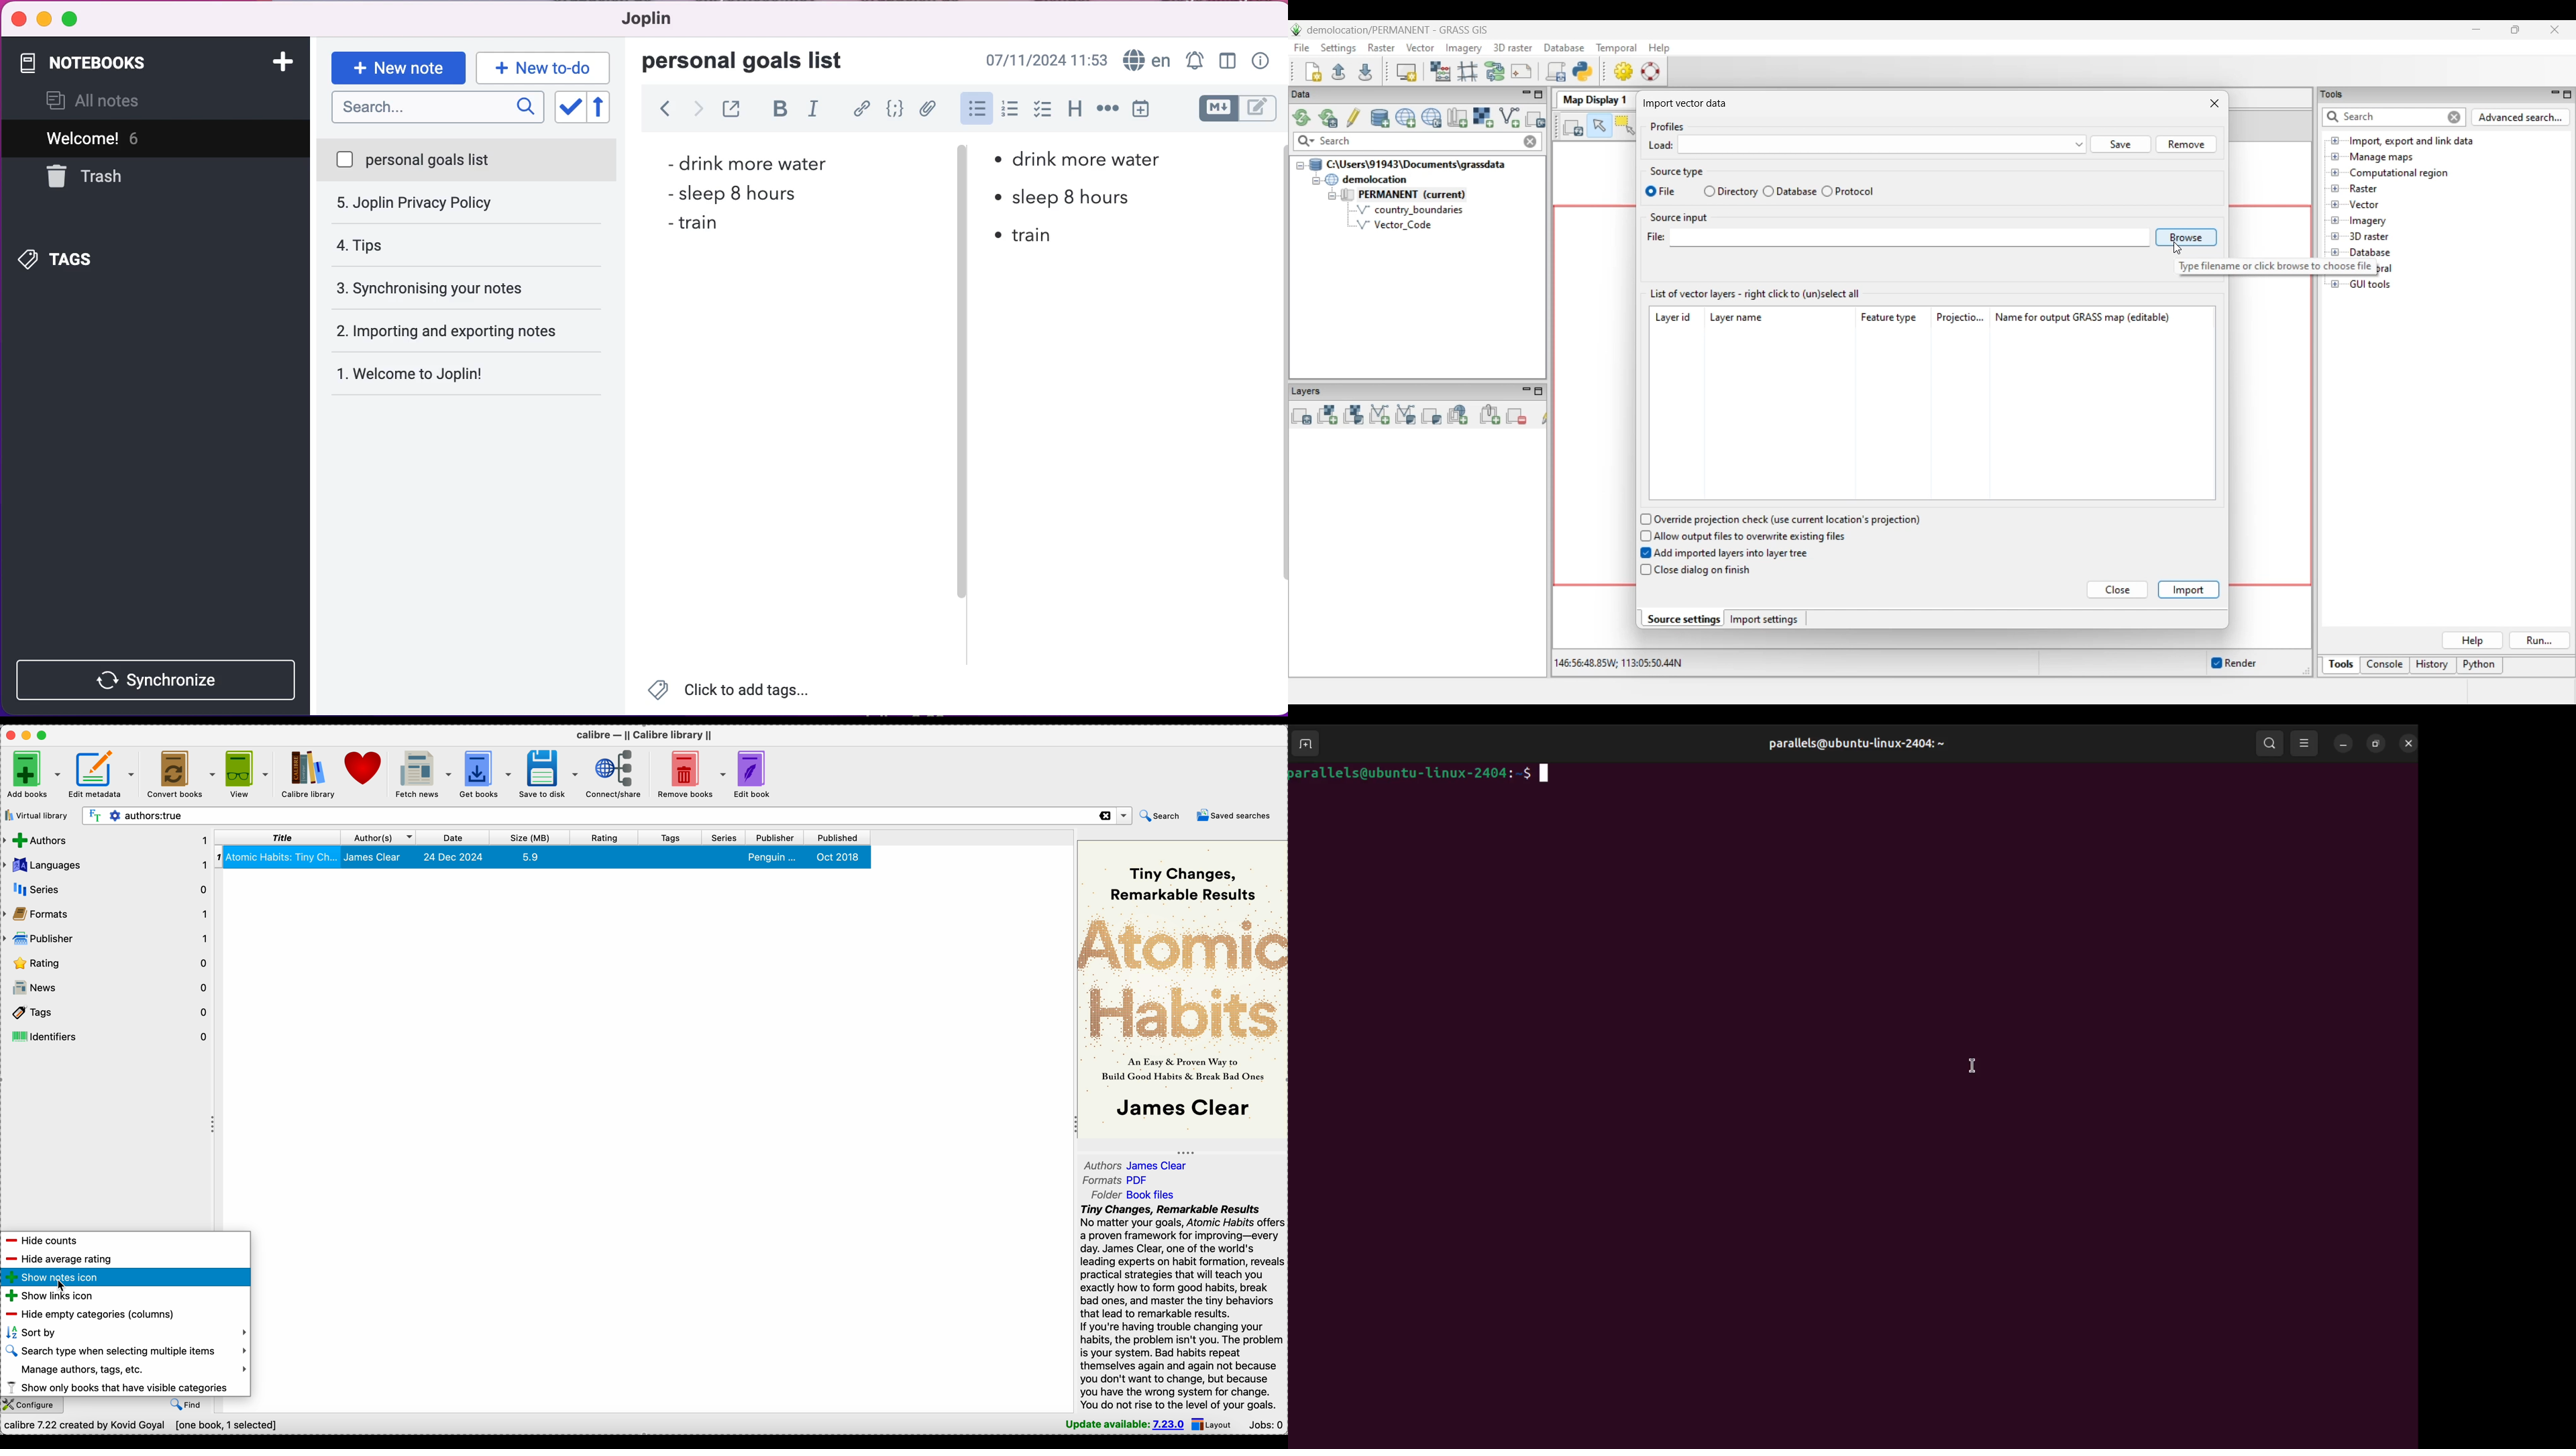 The height and width of the screenshot is (1456, 2576). I want to click on Click to add tags..., so click(737, 691).